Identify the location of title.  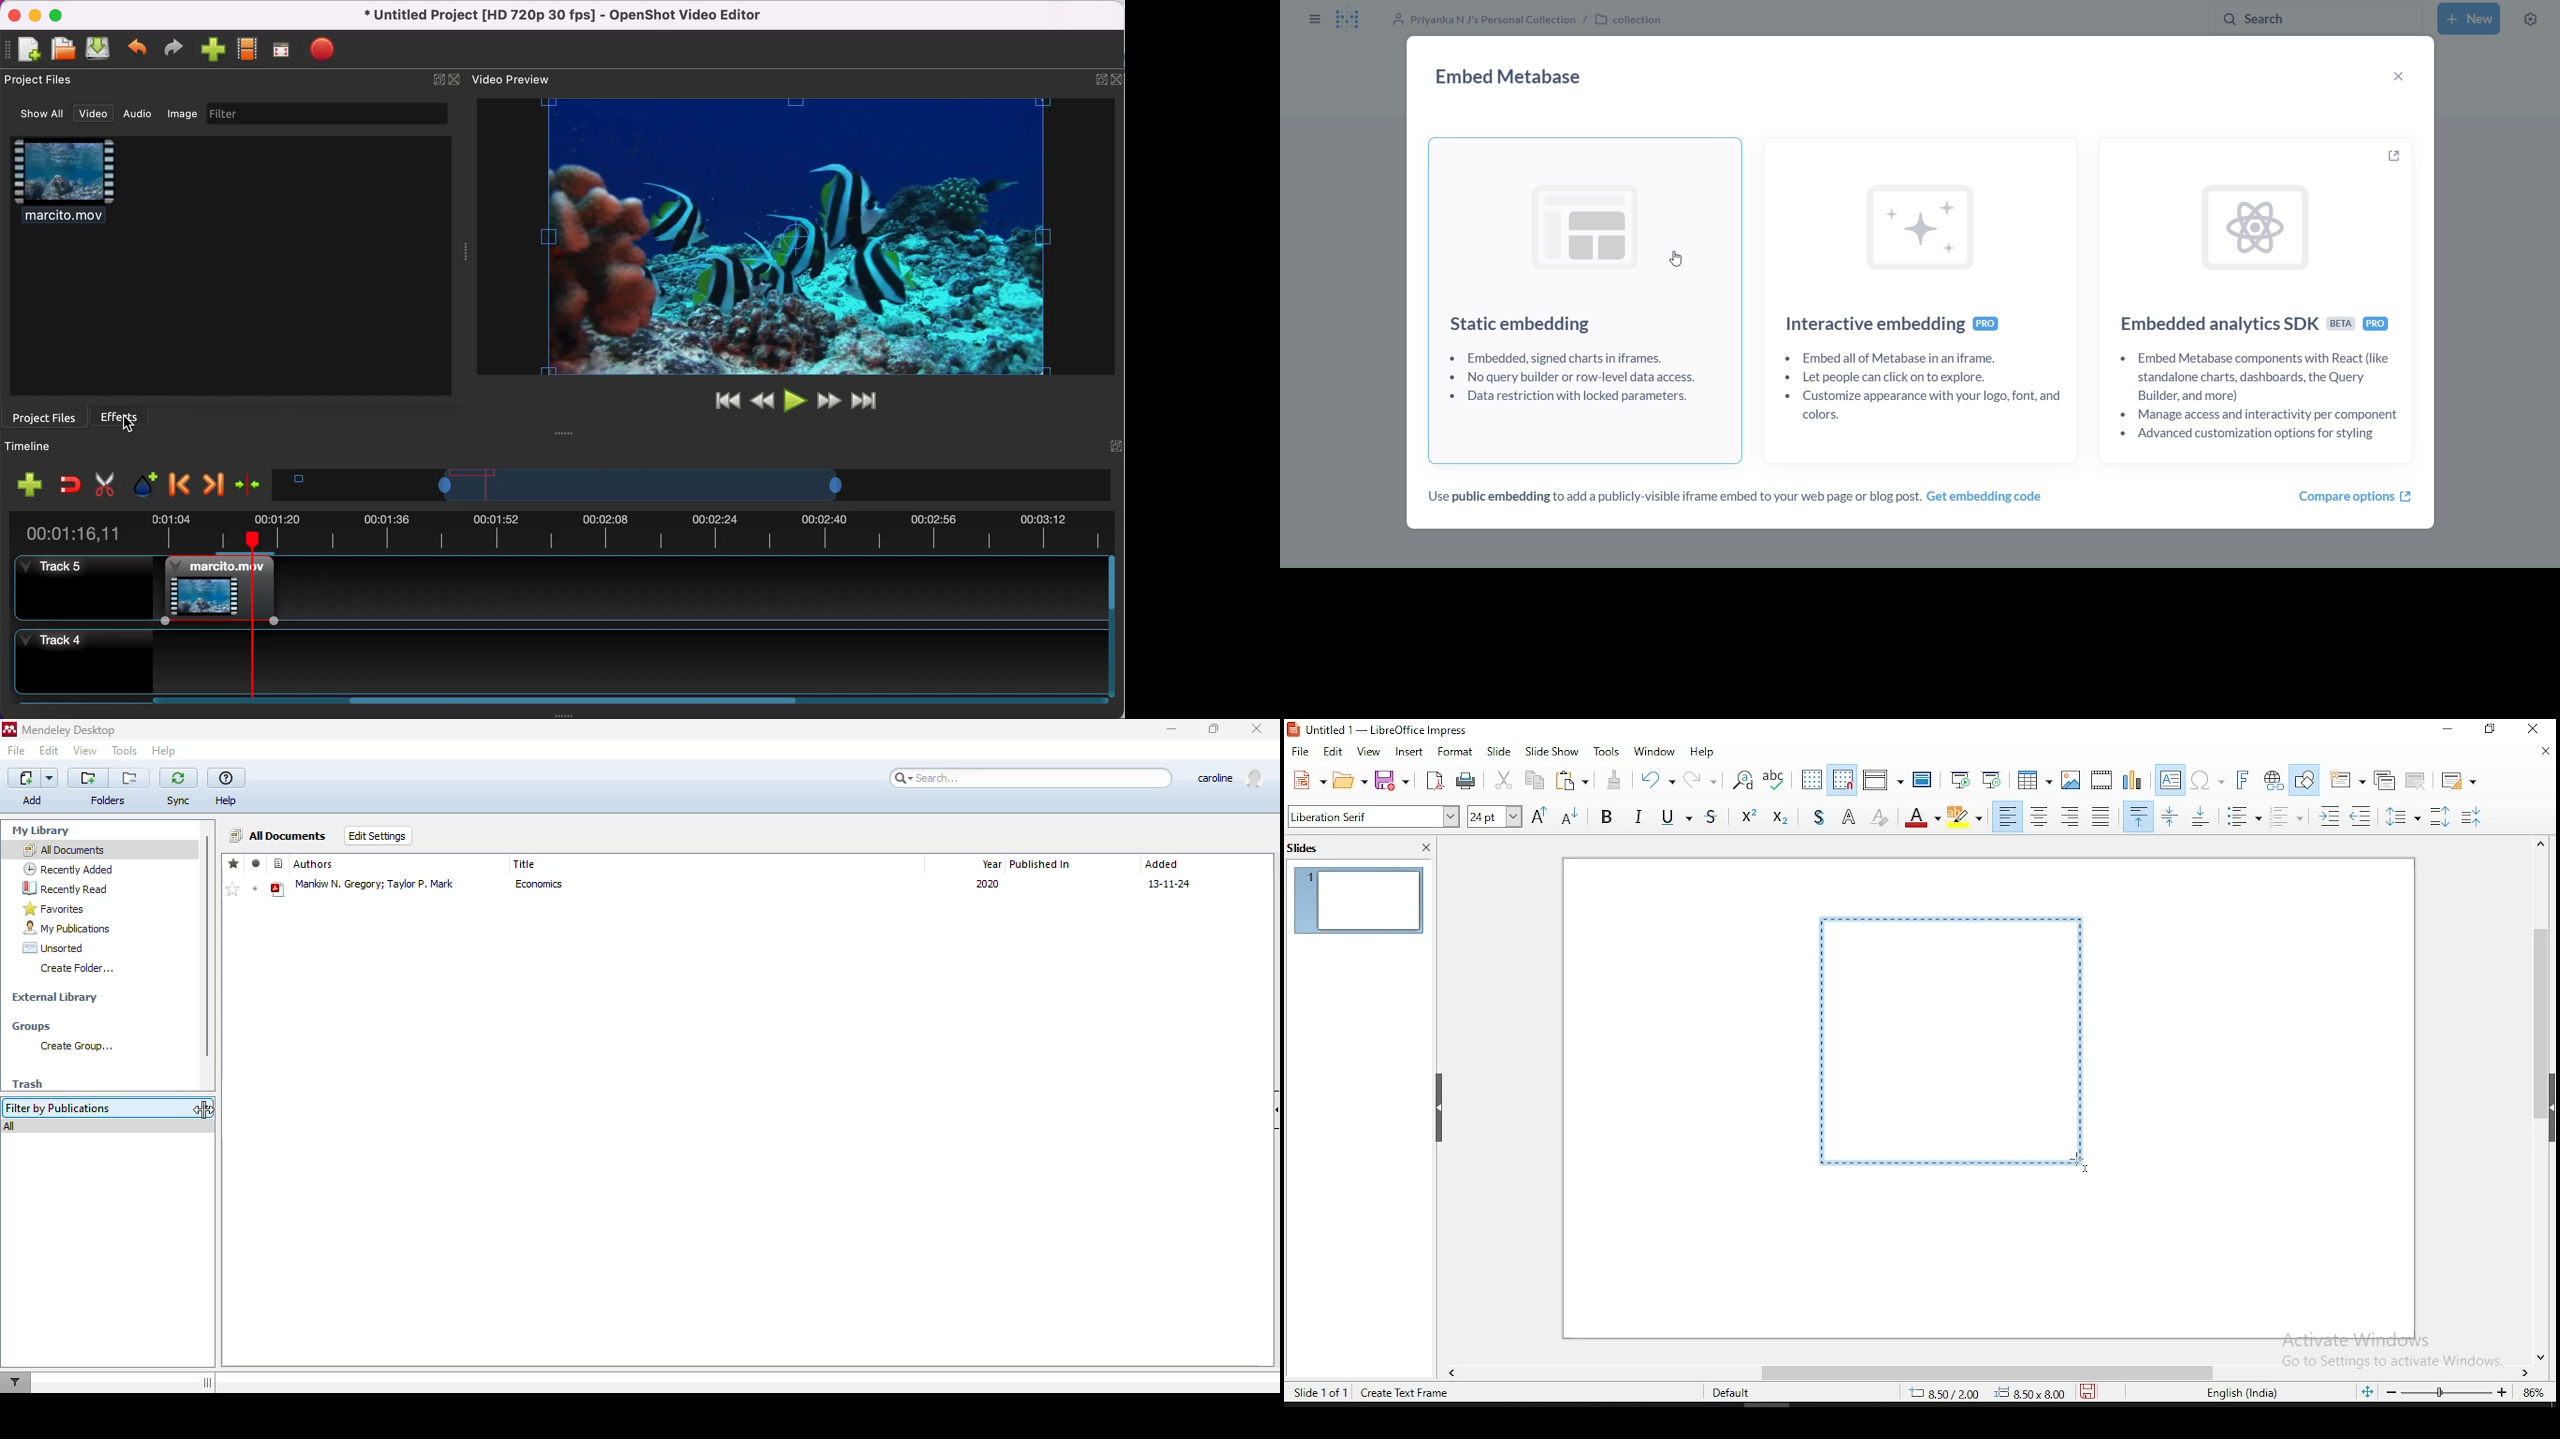
(525, 864).